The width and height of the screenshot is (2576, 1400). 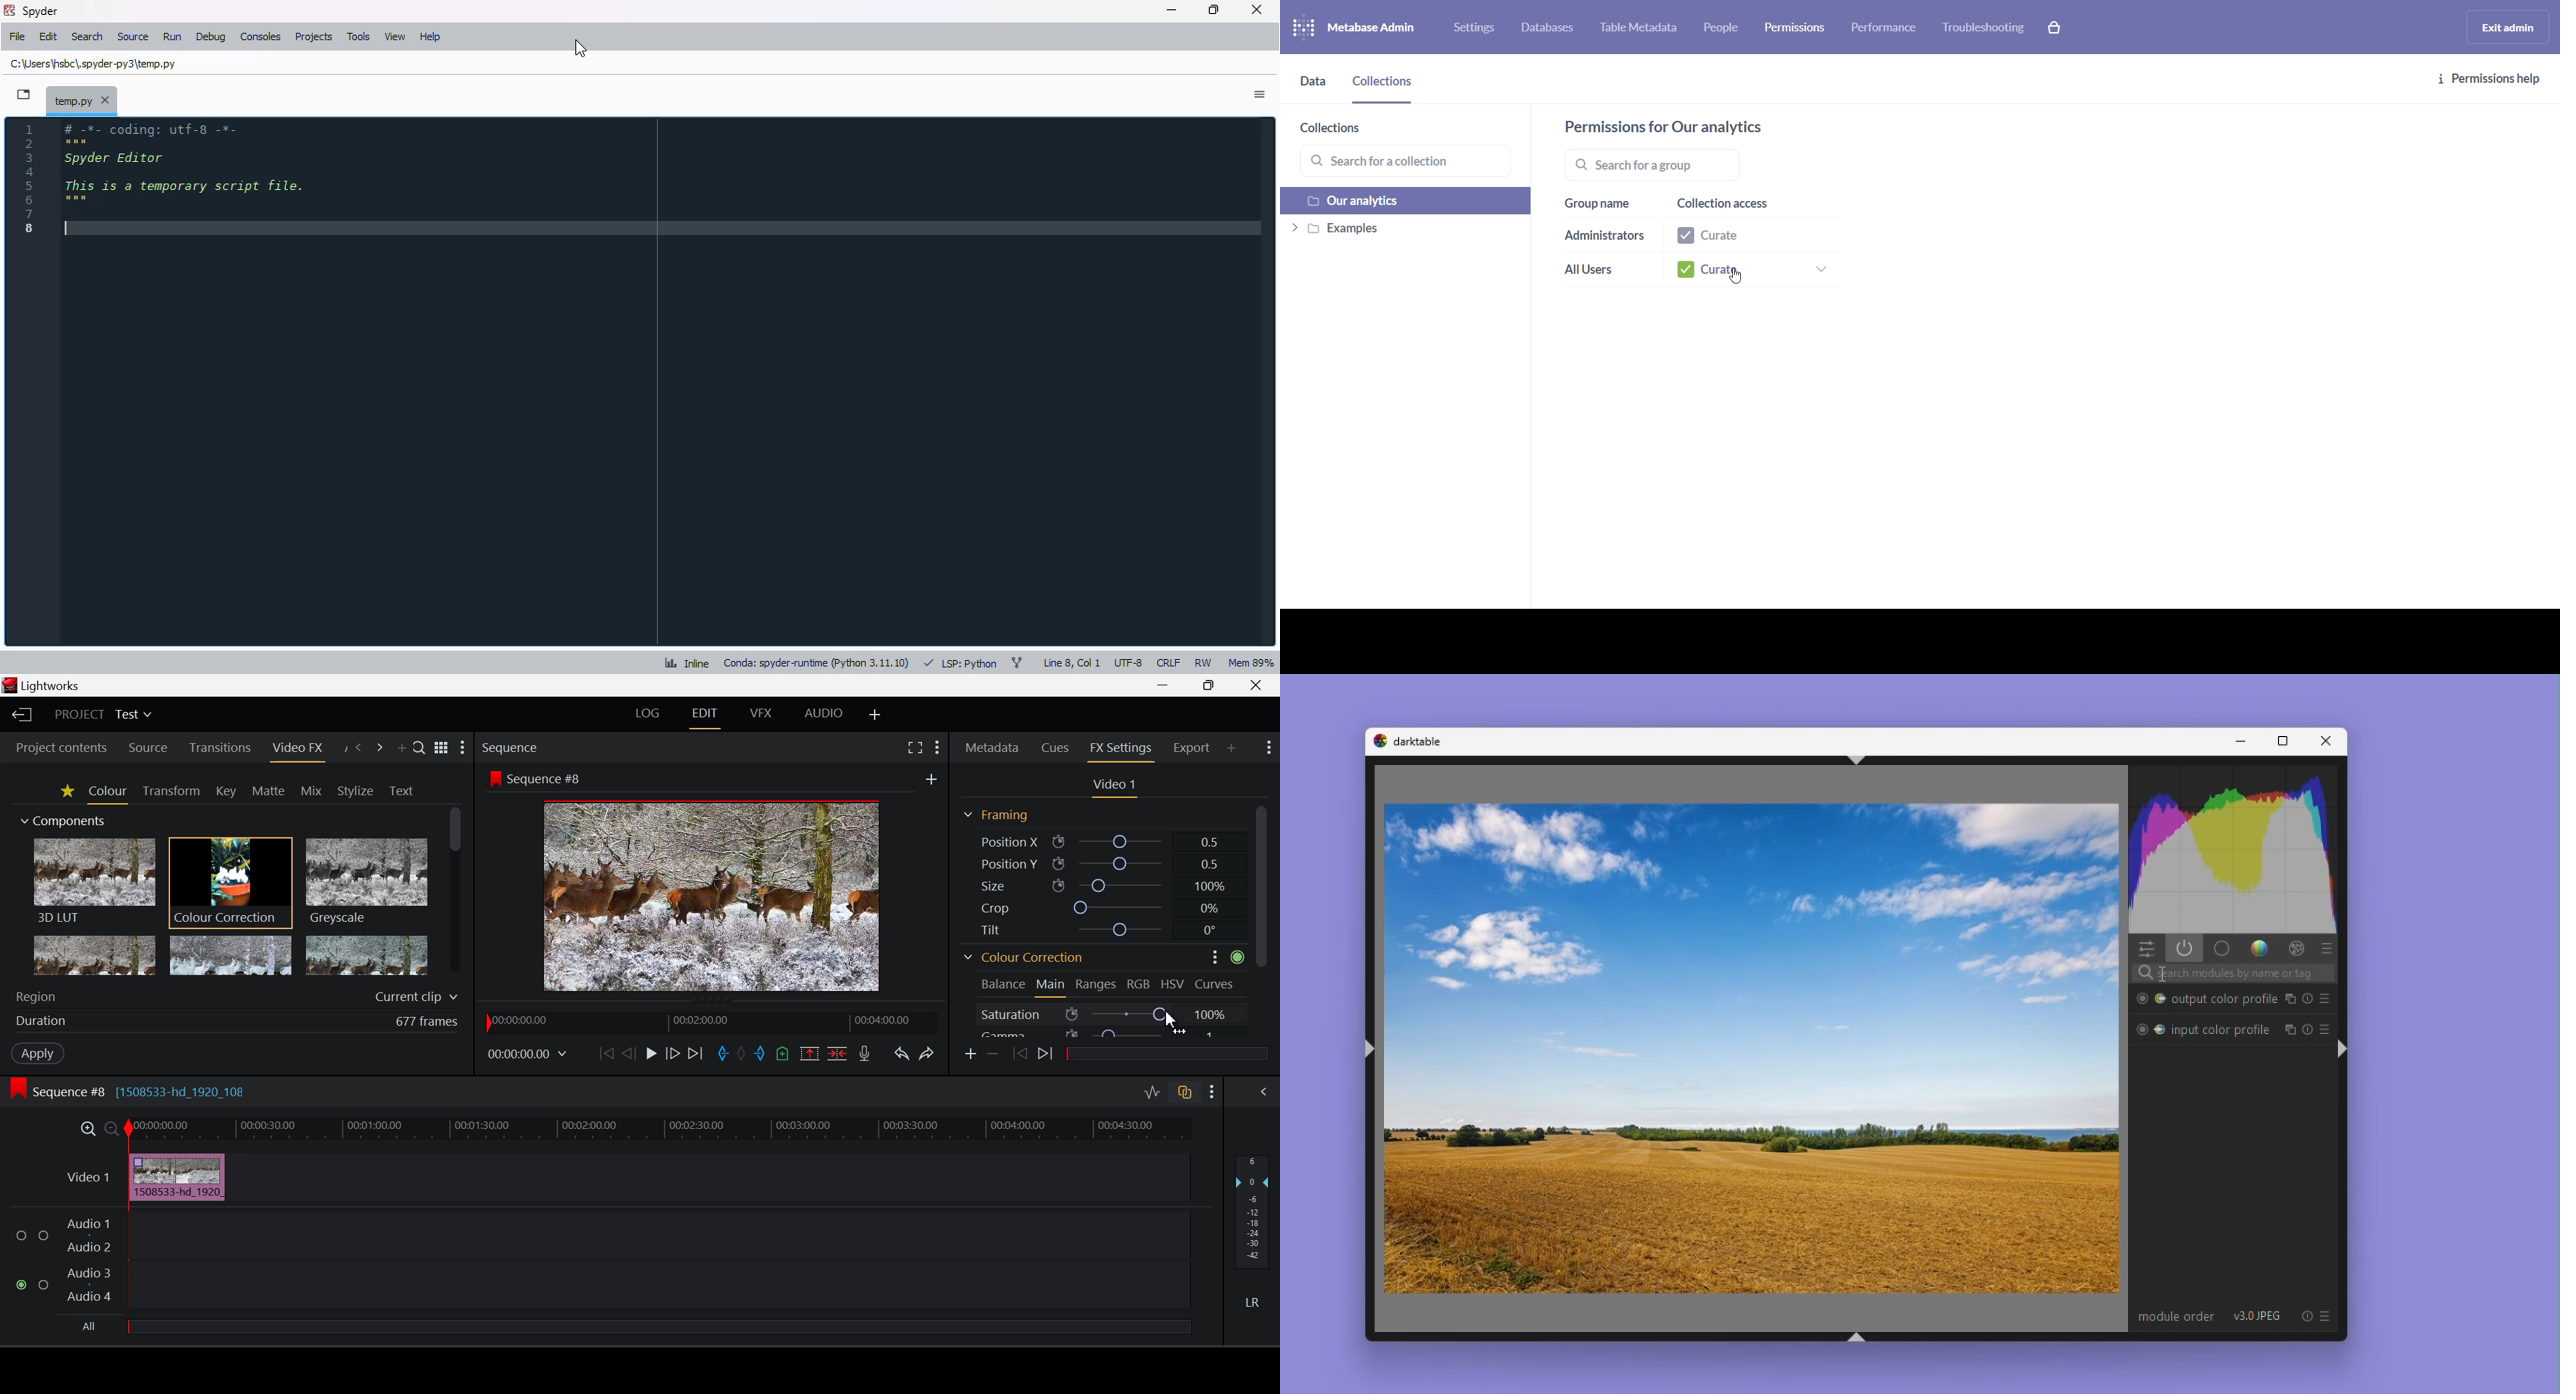 I want to click on base, so click(x=2221, y=949).